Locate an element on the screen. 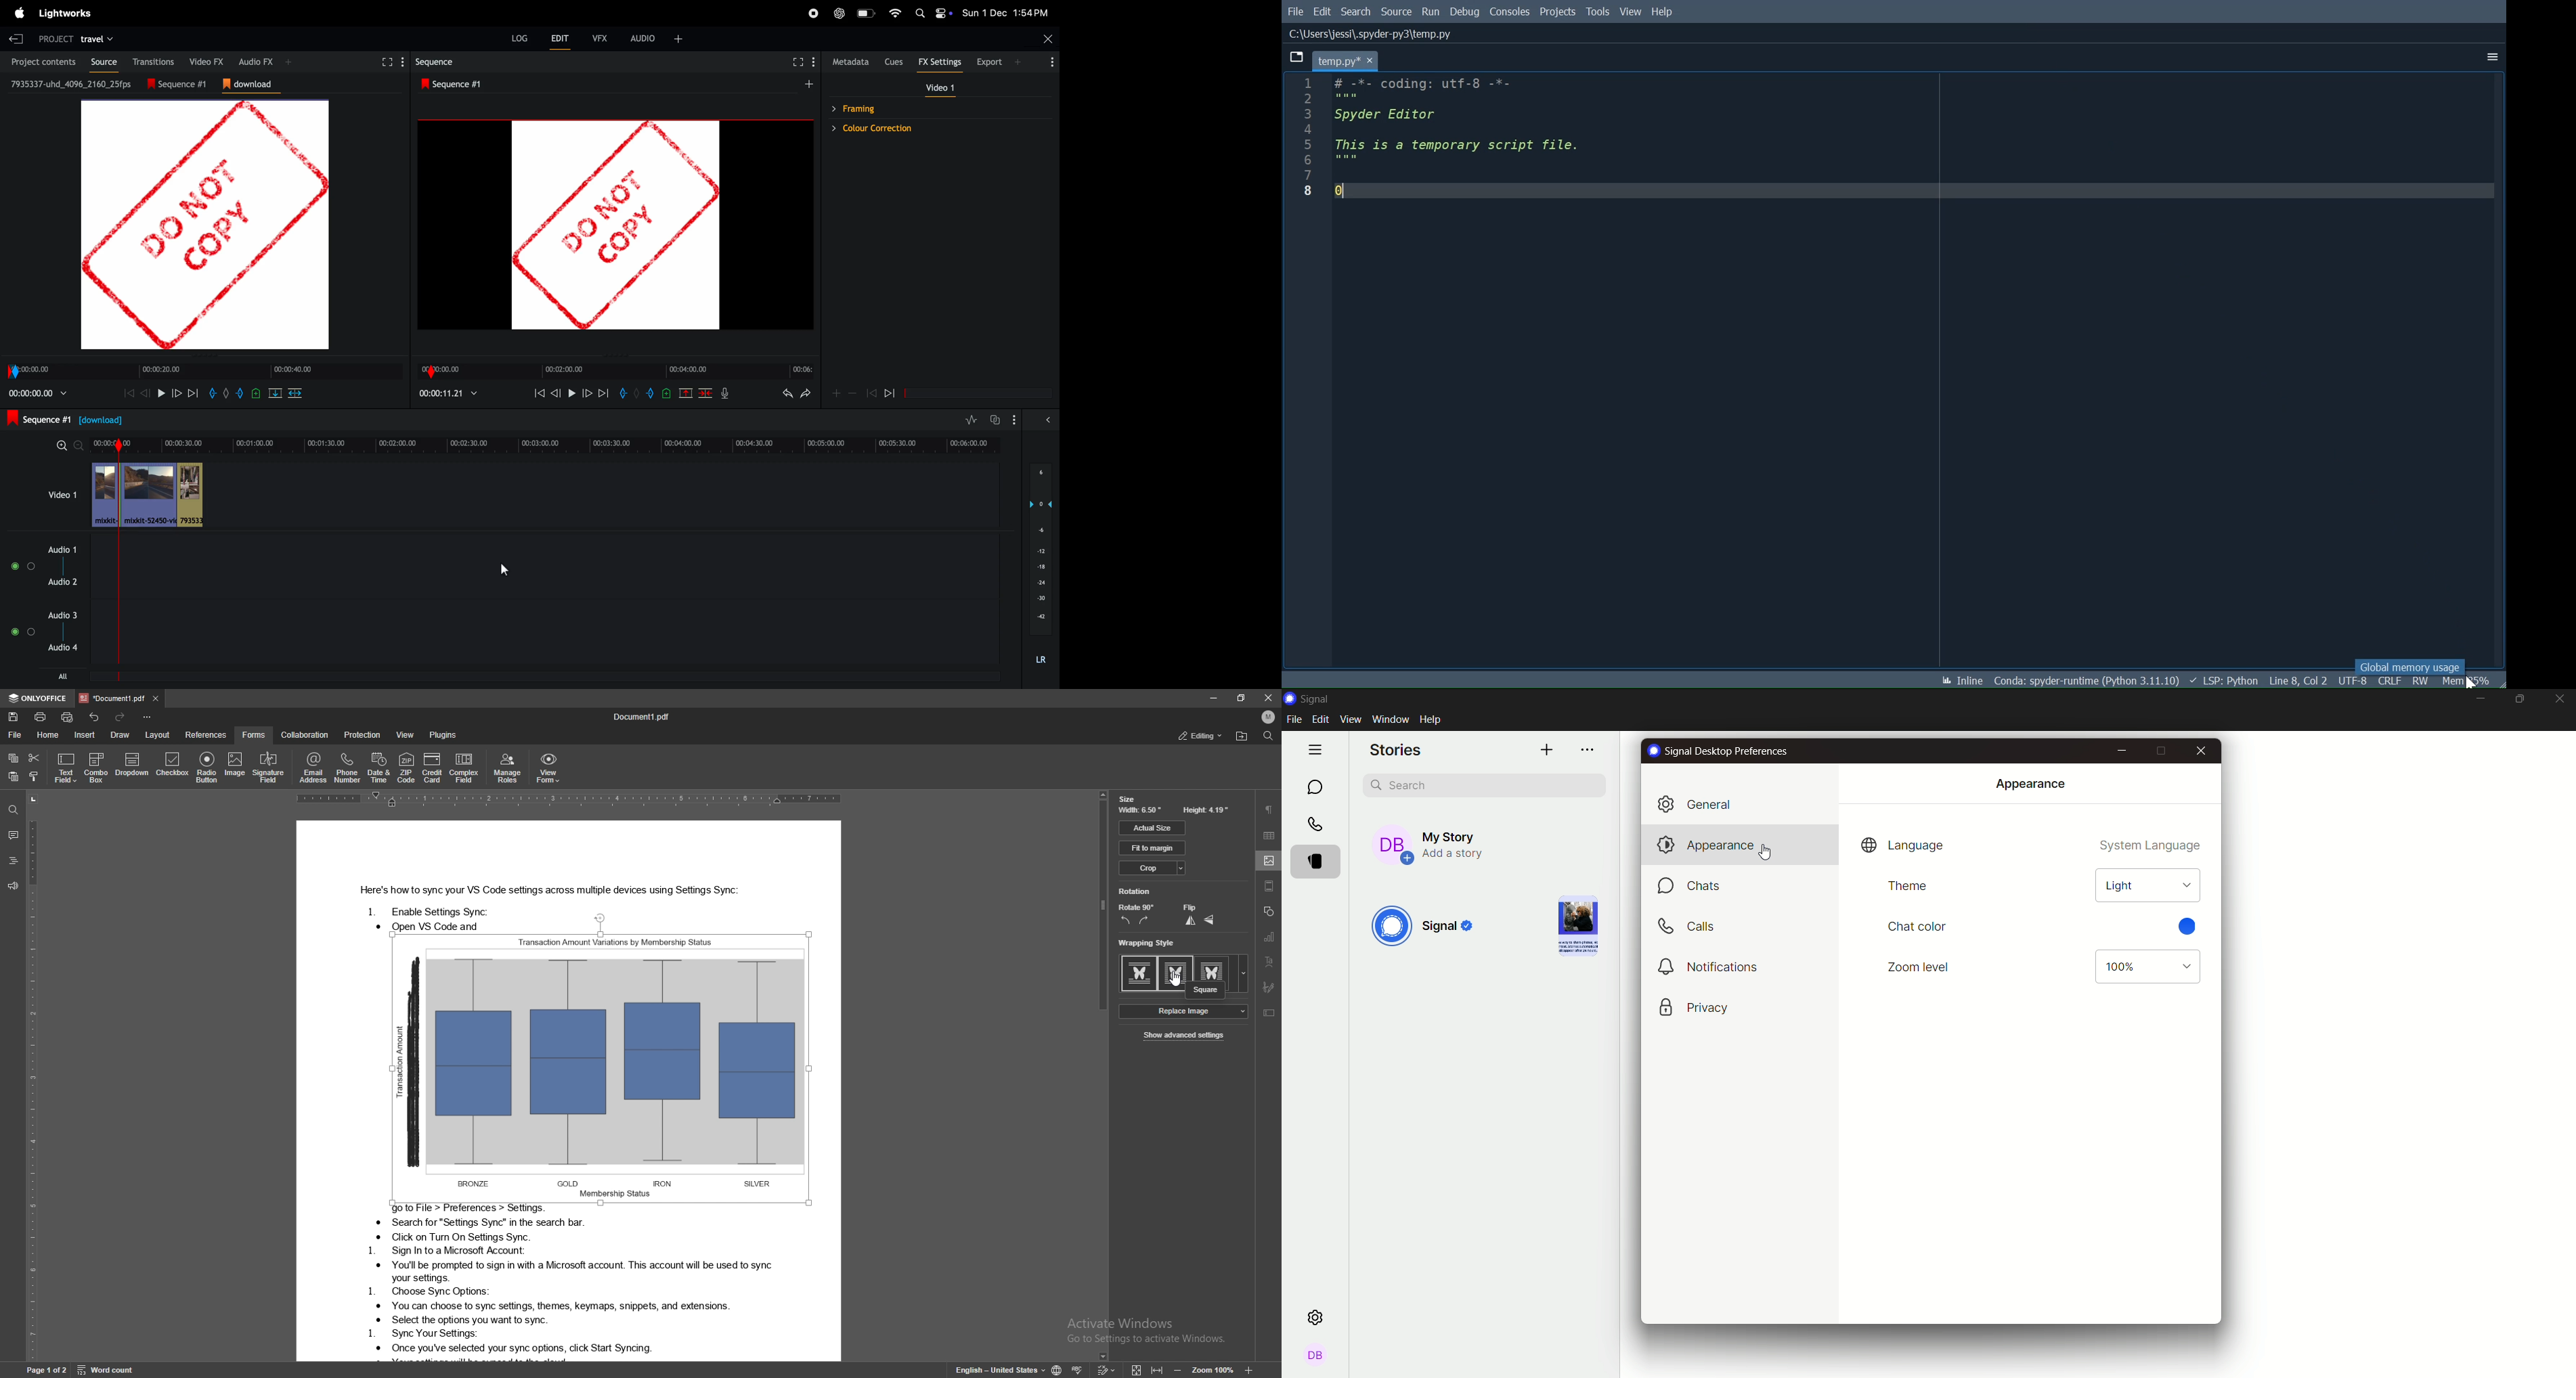 Image resolution: width=2576 pixels, height=1400 pixels. forward is located at coordinates (176, 393).